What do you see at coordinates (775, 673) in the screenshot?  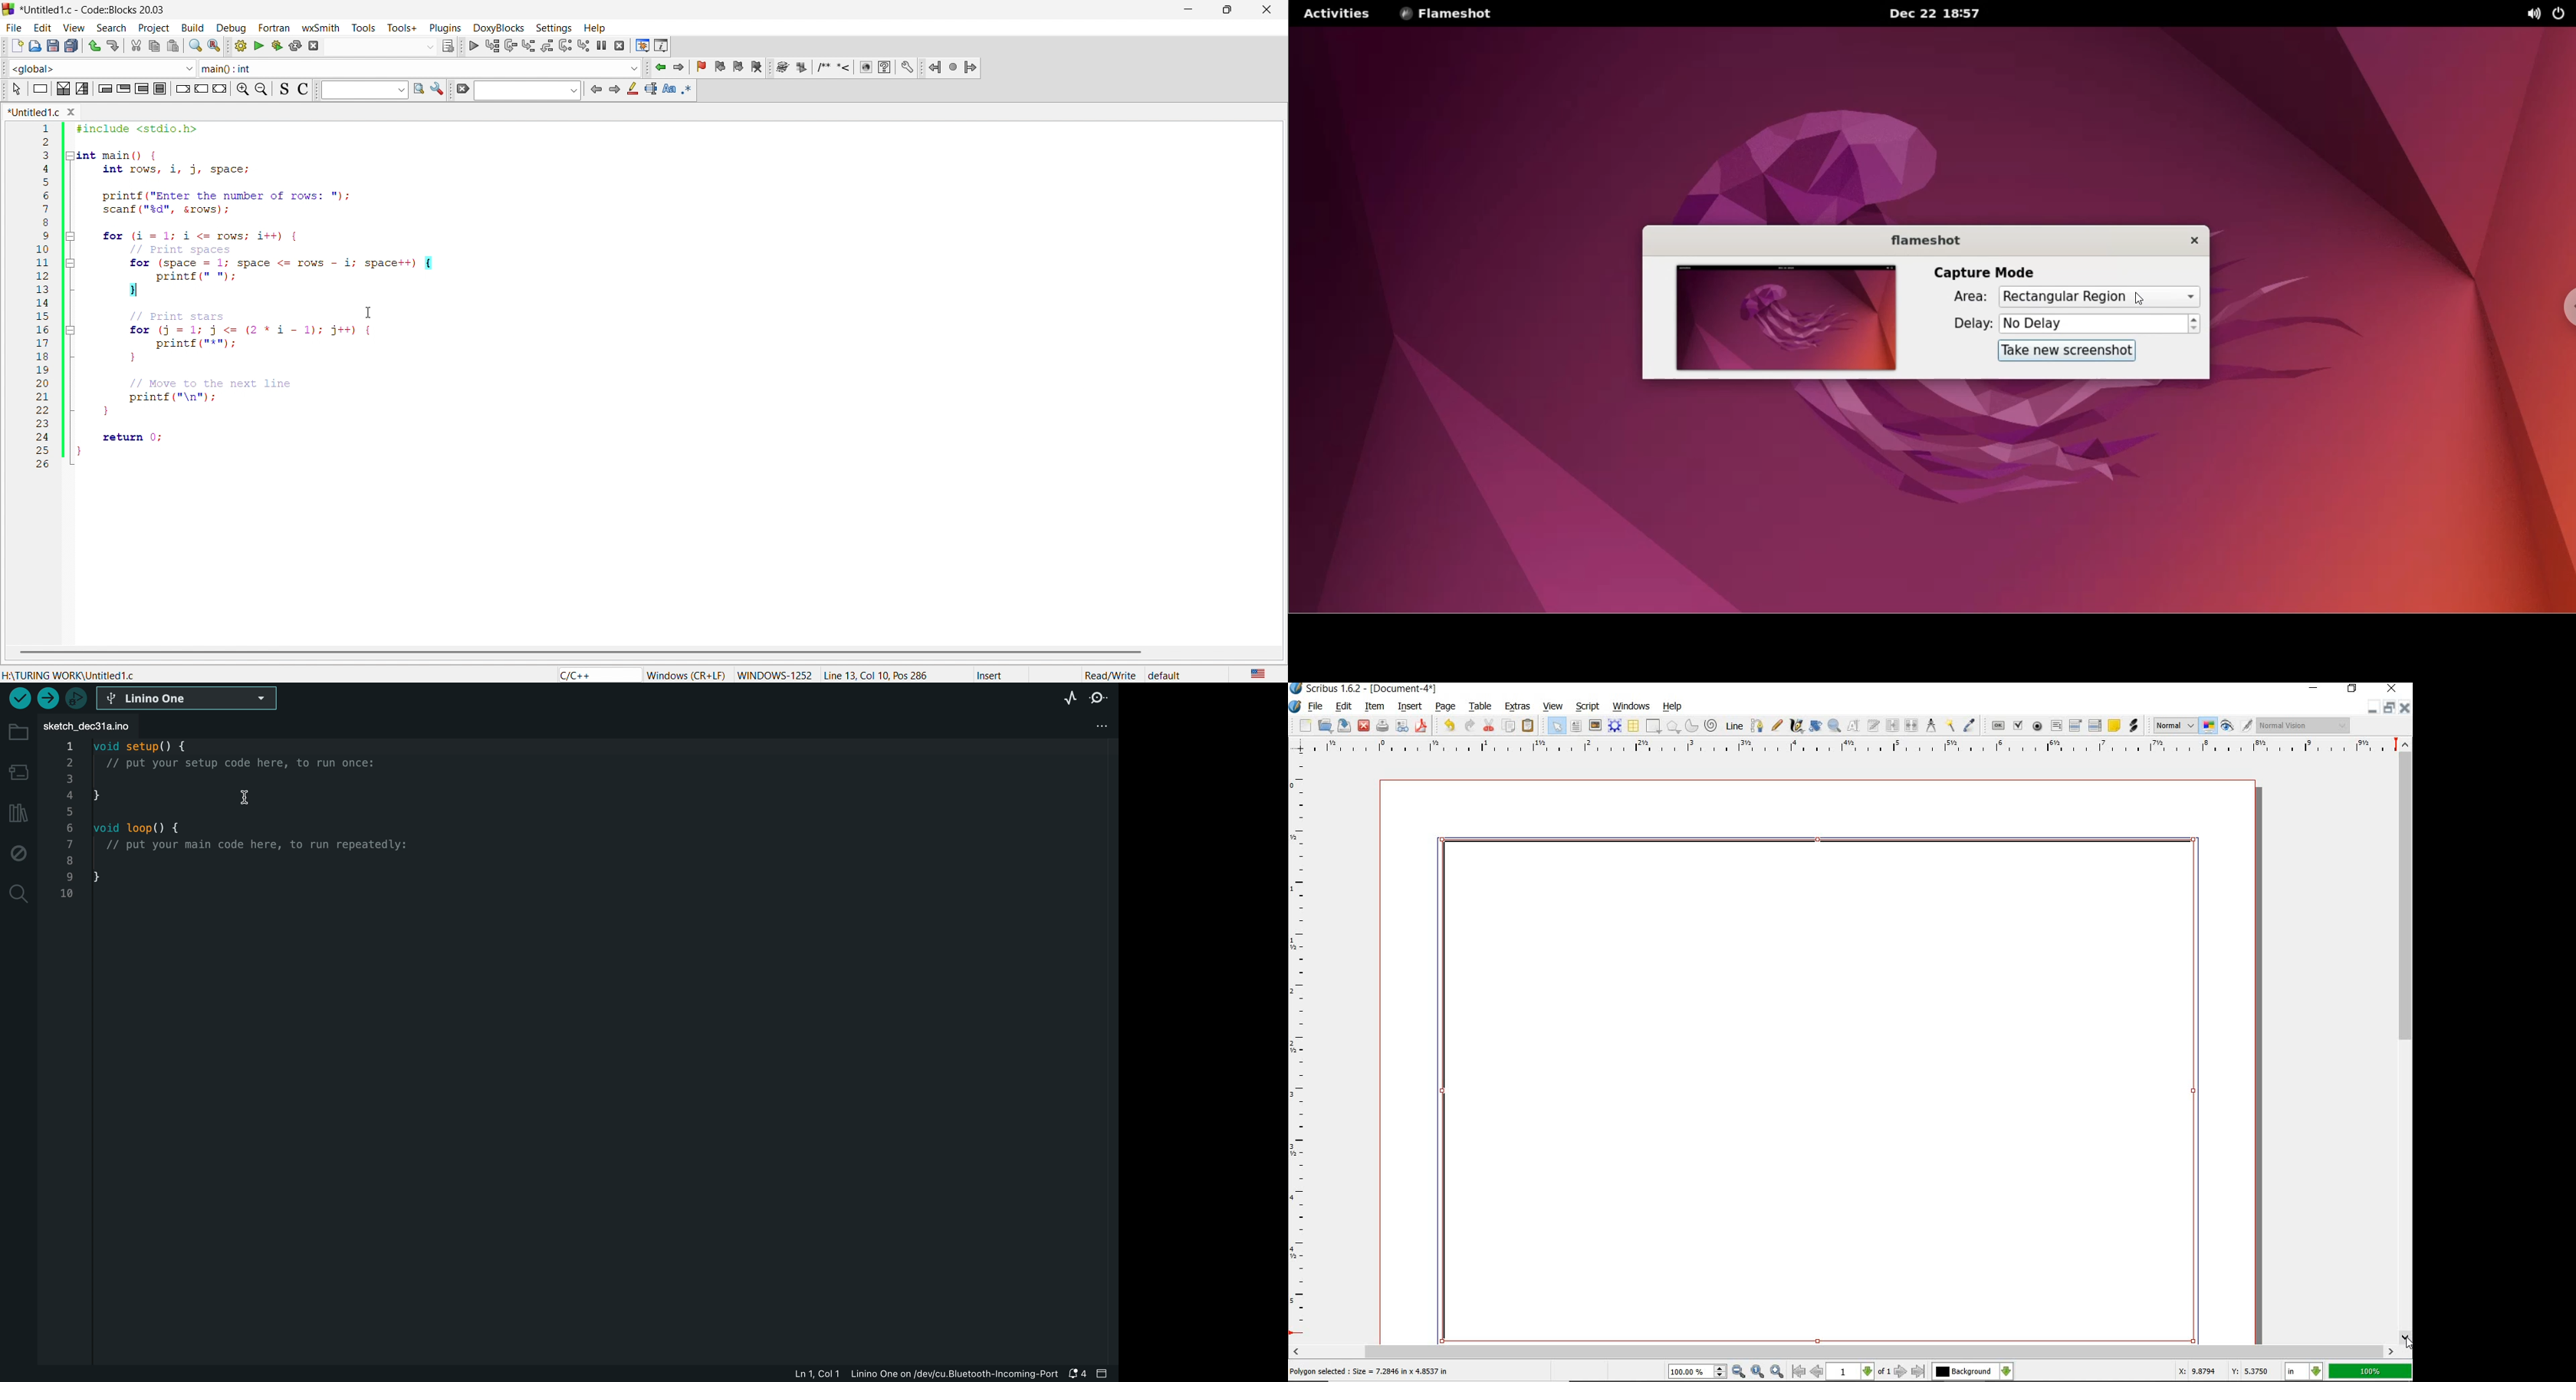 I see `WINDOWS-1252` at bounding box center [775, 673].